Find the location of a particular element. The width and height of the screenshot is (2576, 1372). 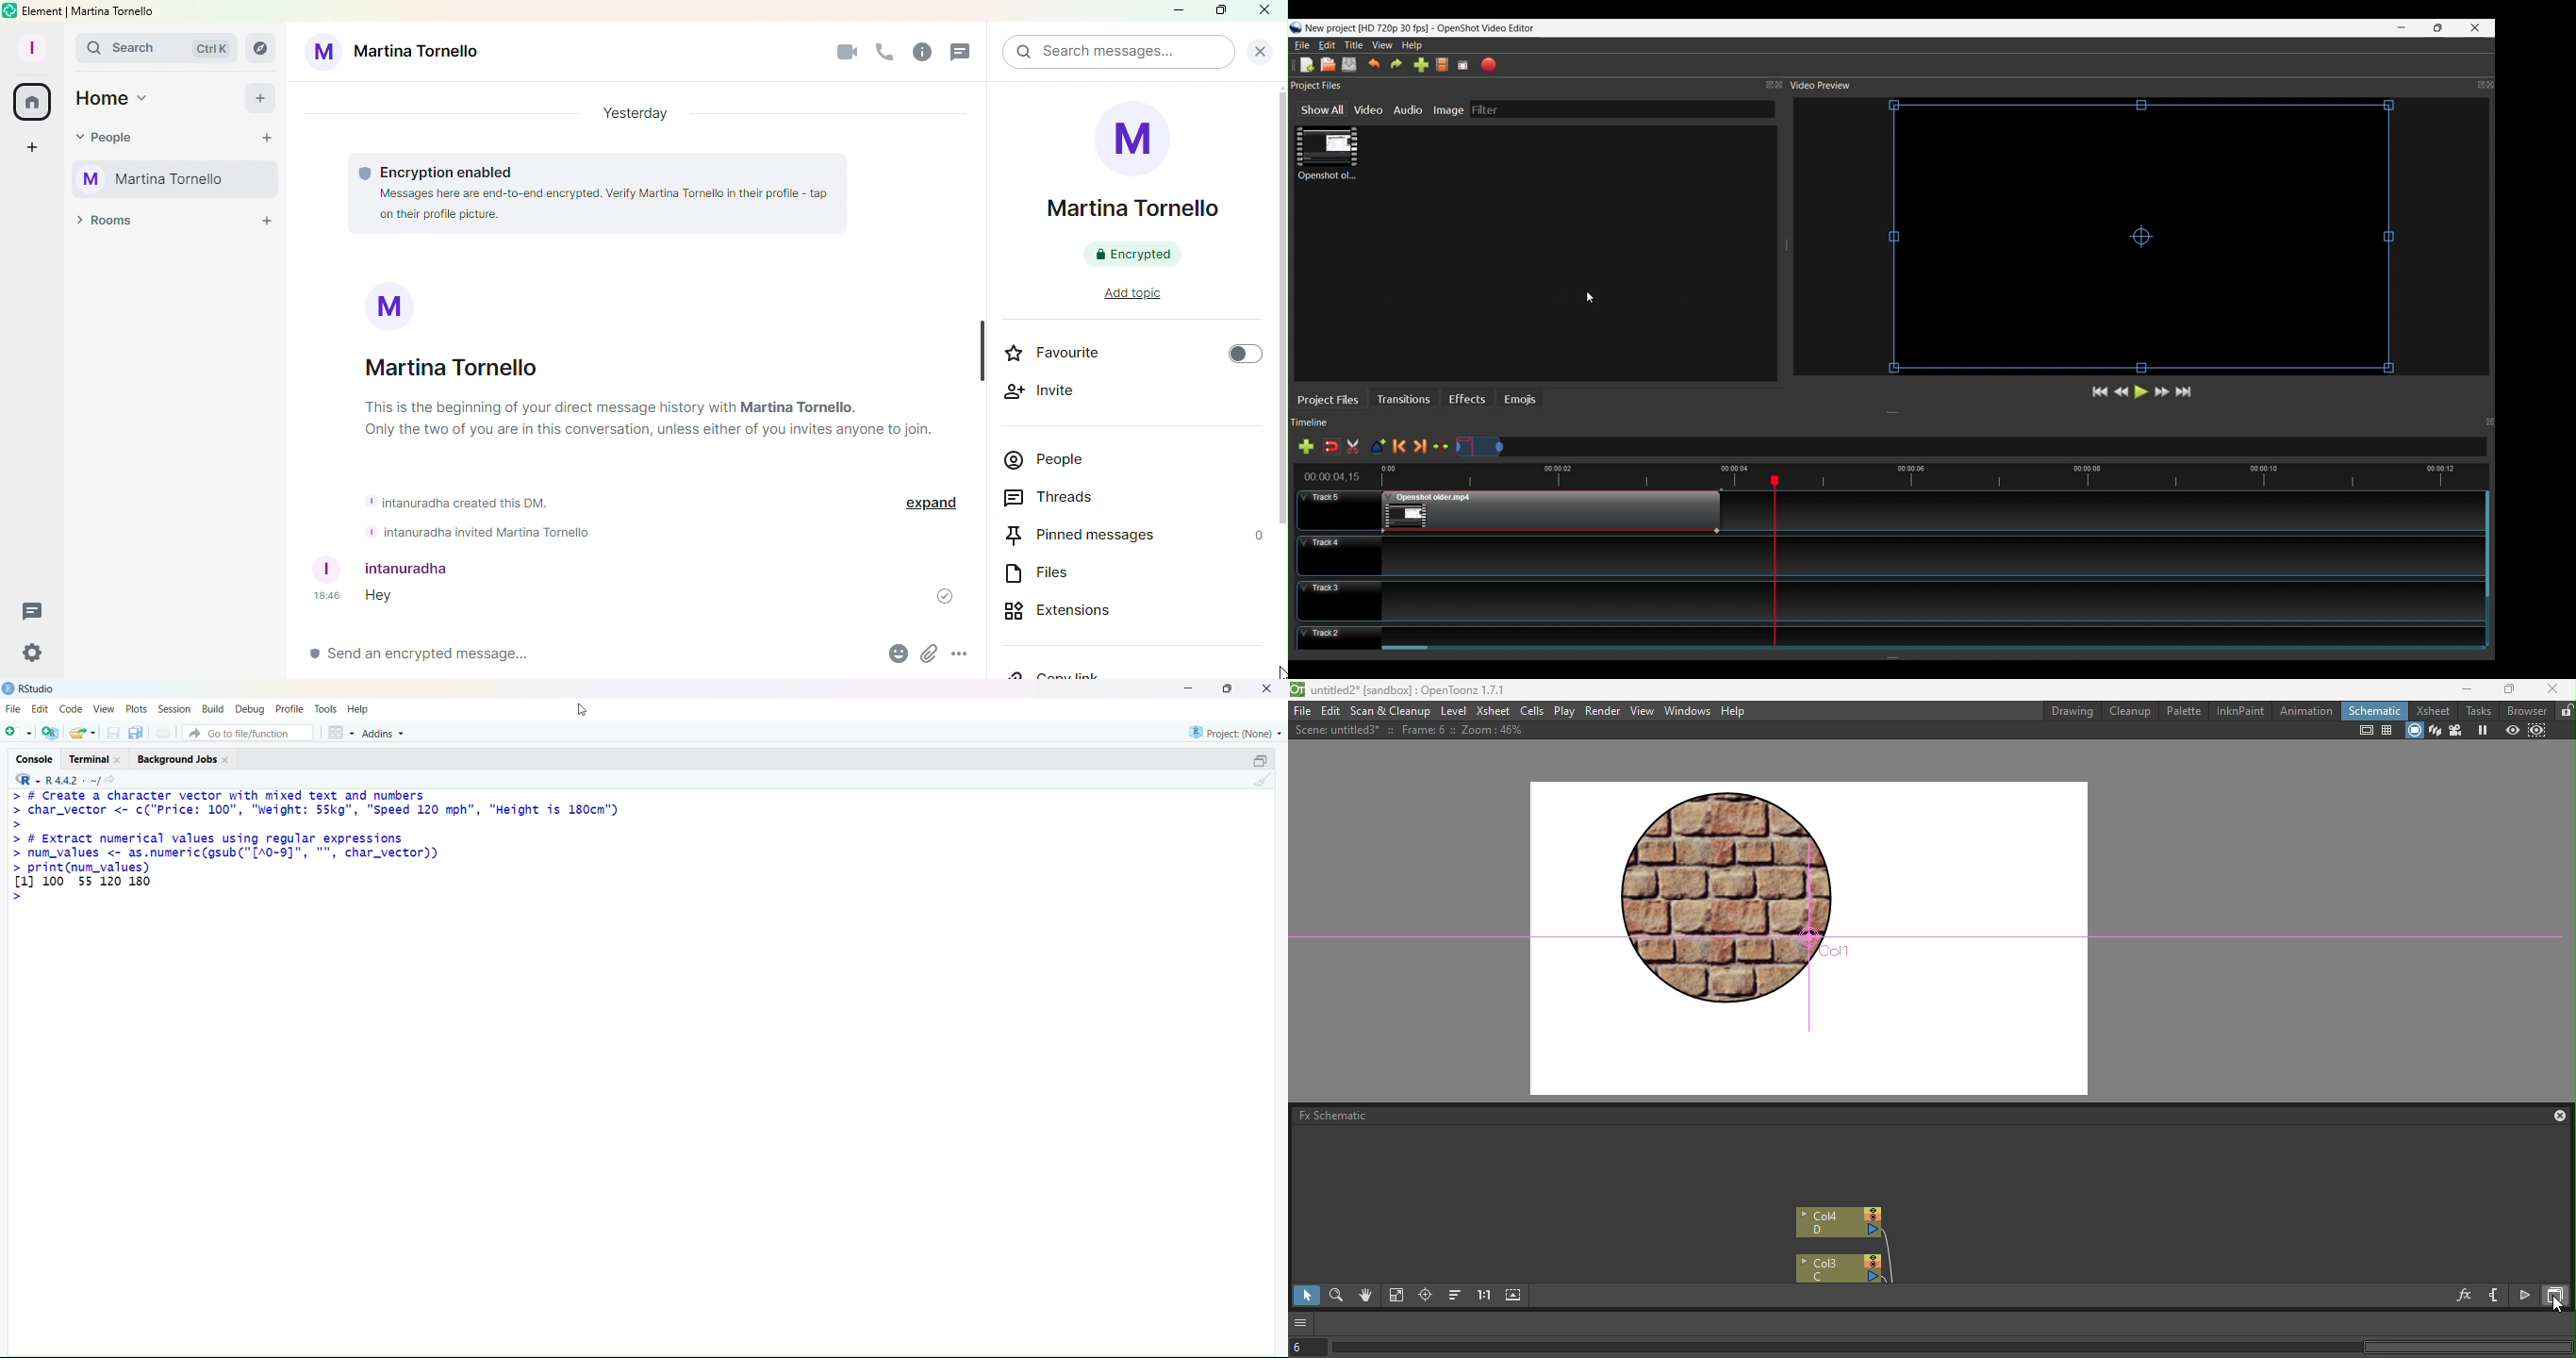

Save  is located at coordinates (114, 733).